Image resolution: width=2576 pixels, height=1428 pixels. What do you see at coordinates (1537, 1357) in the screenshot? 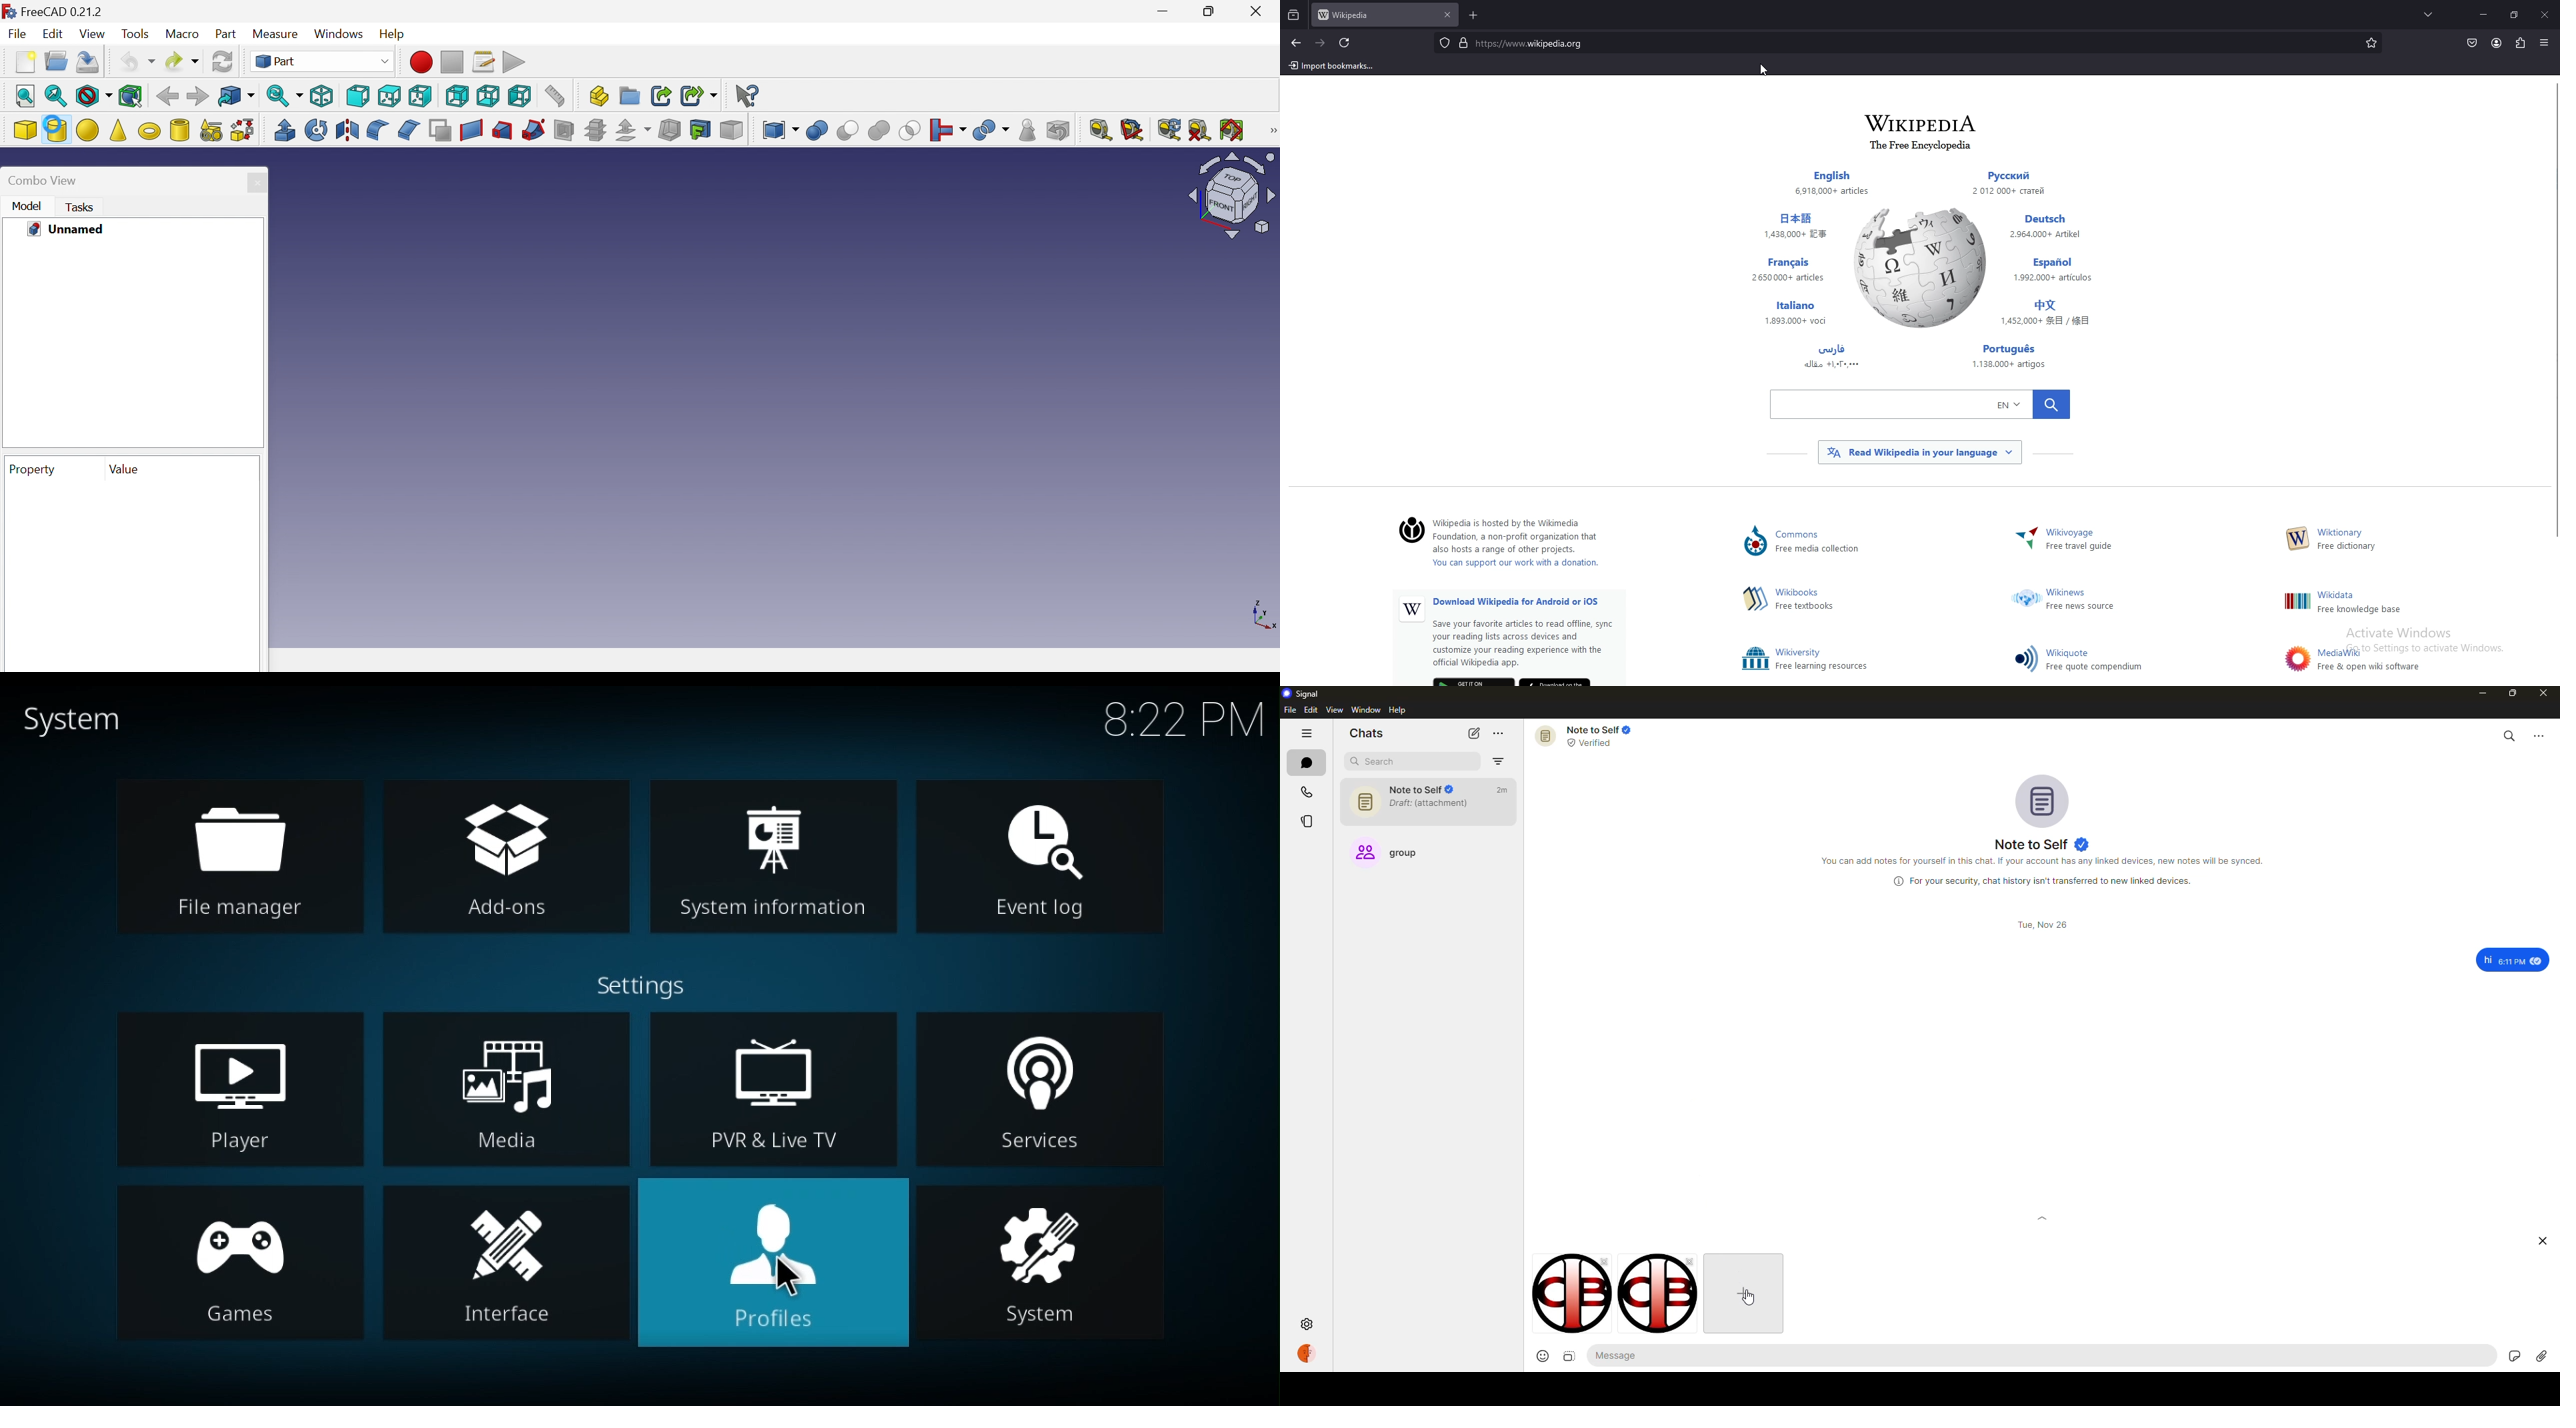
I see `emoji` at bounding box center [1537, 1357].